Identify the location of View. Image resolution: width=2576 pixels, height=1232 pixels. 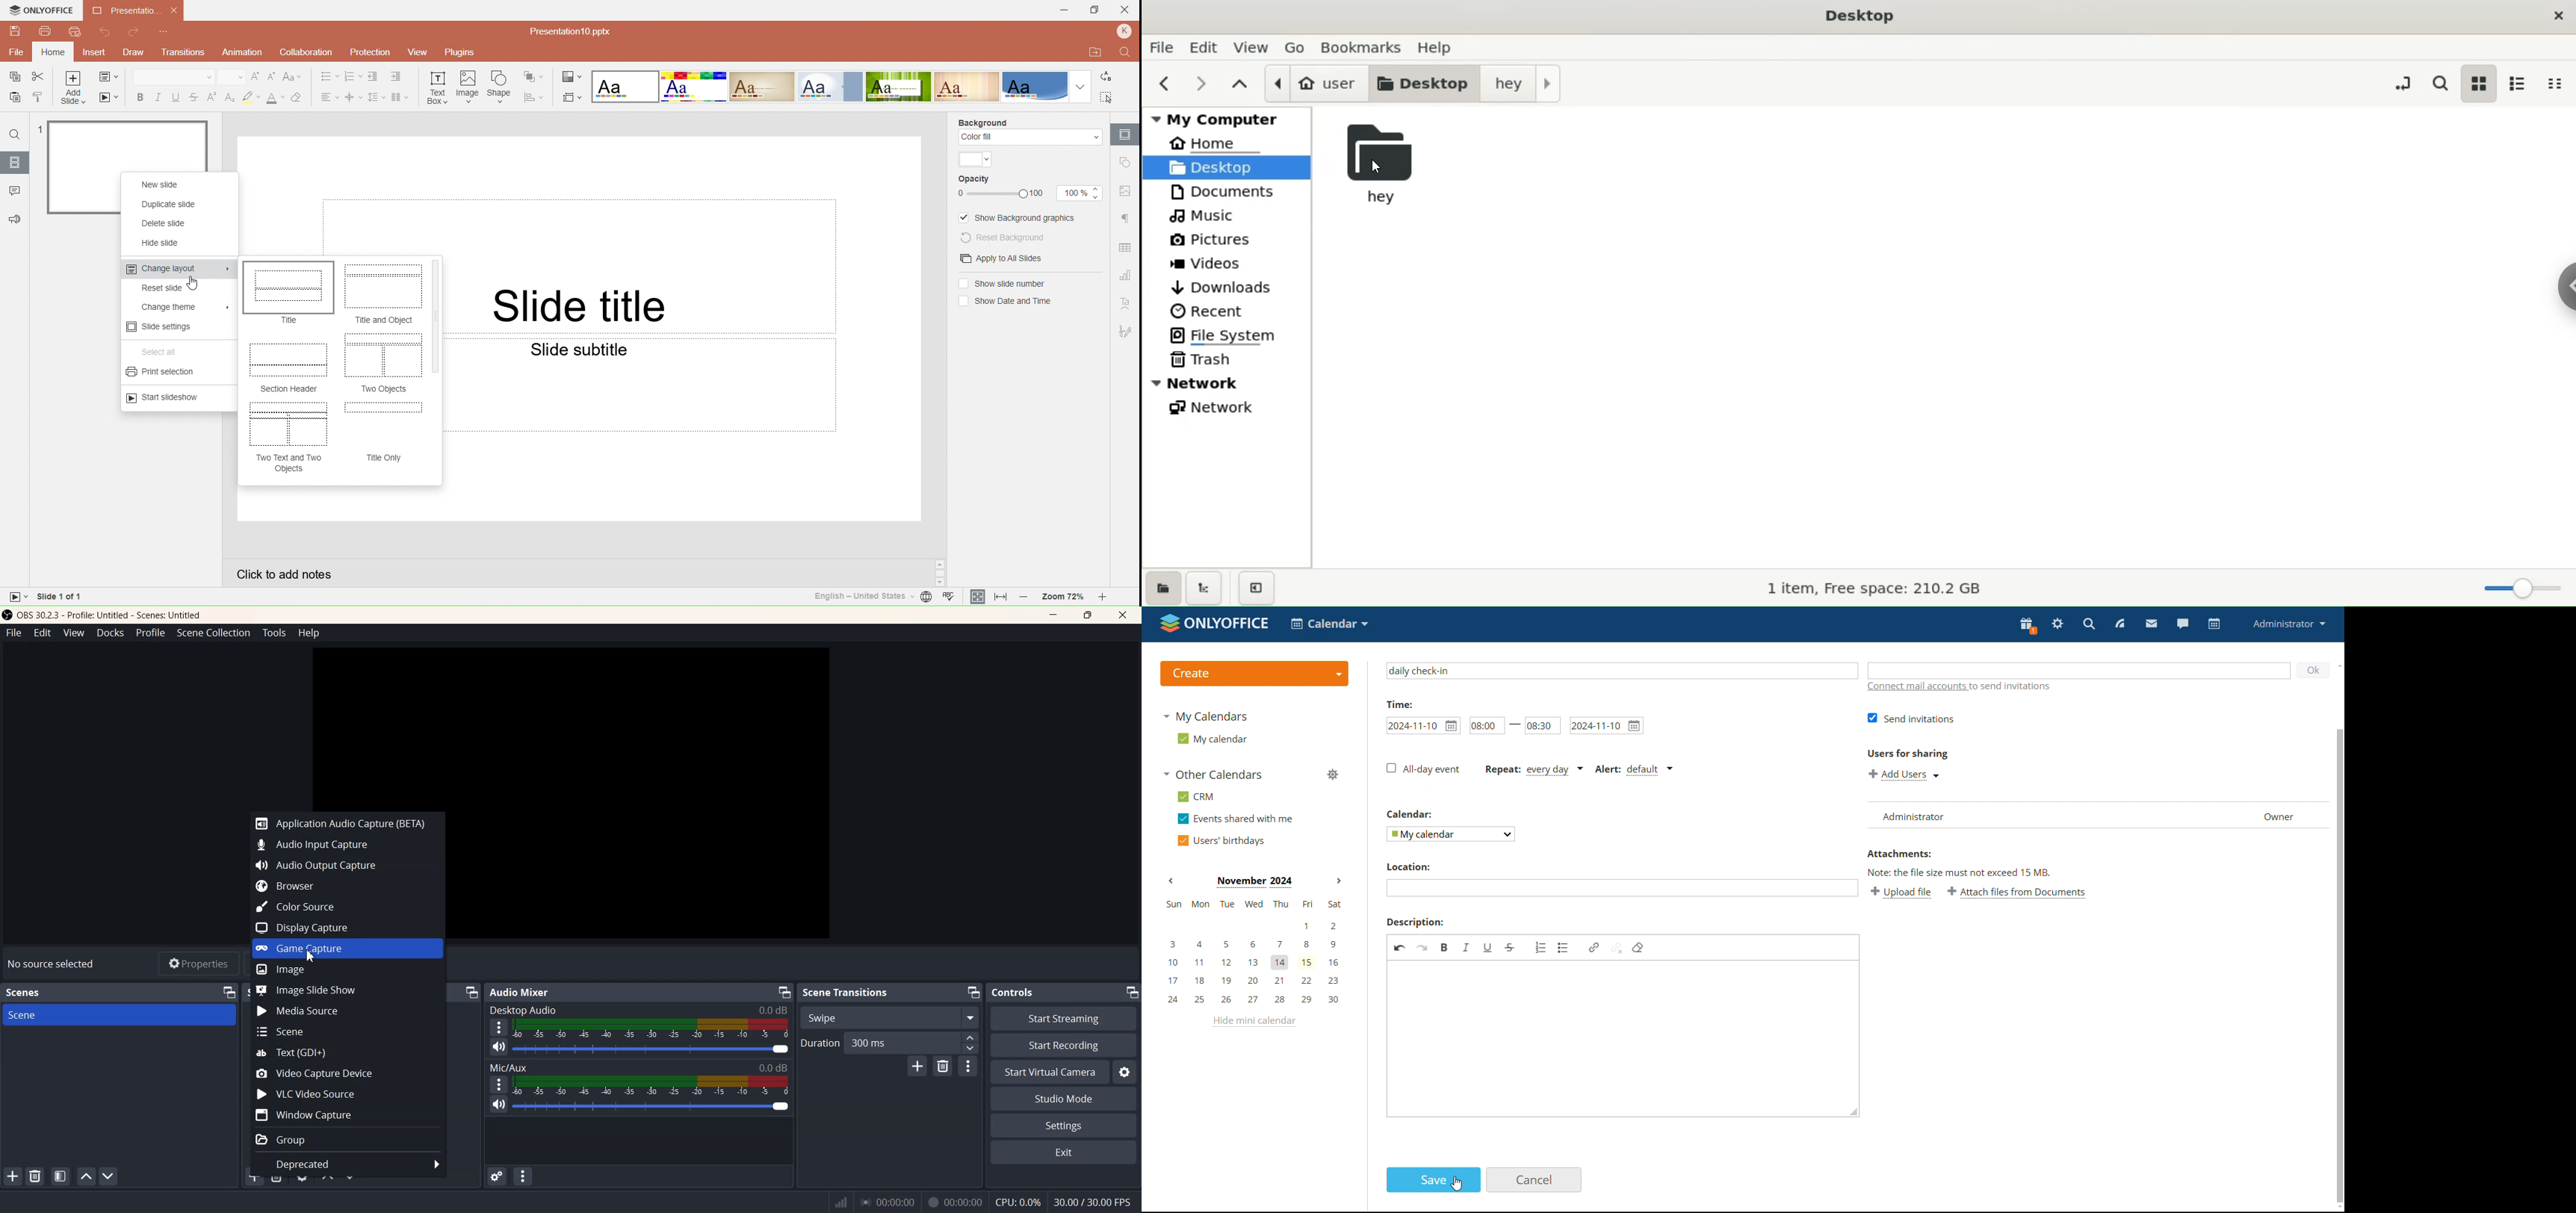
(416, 53).